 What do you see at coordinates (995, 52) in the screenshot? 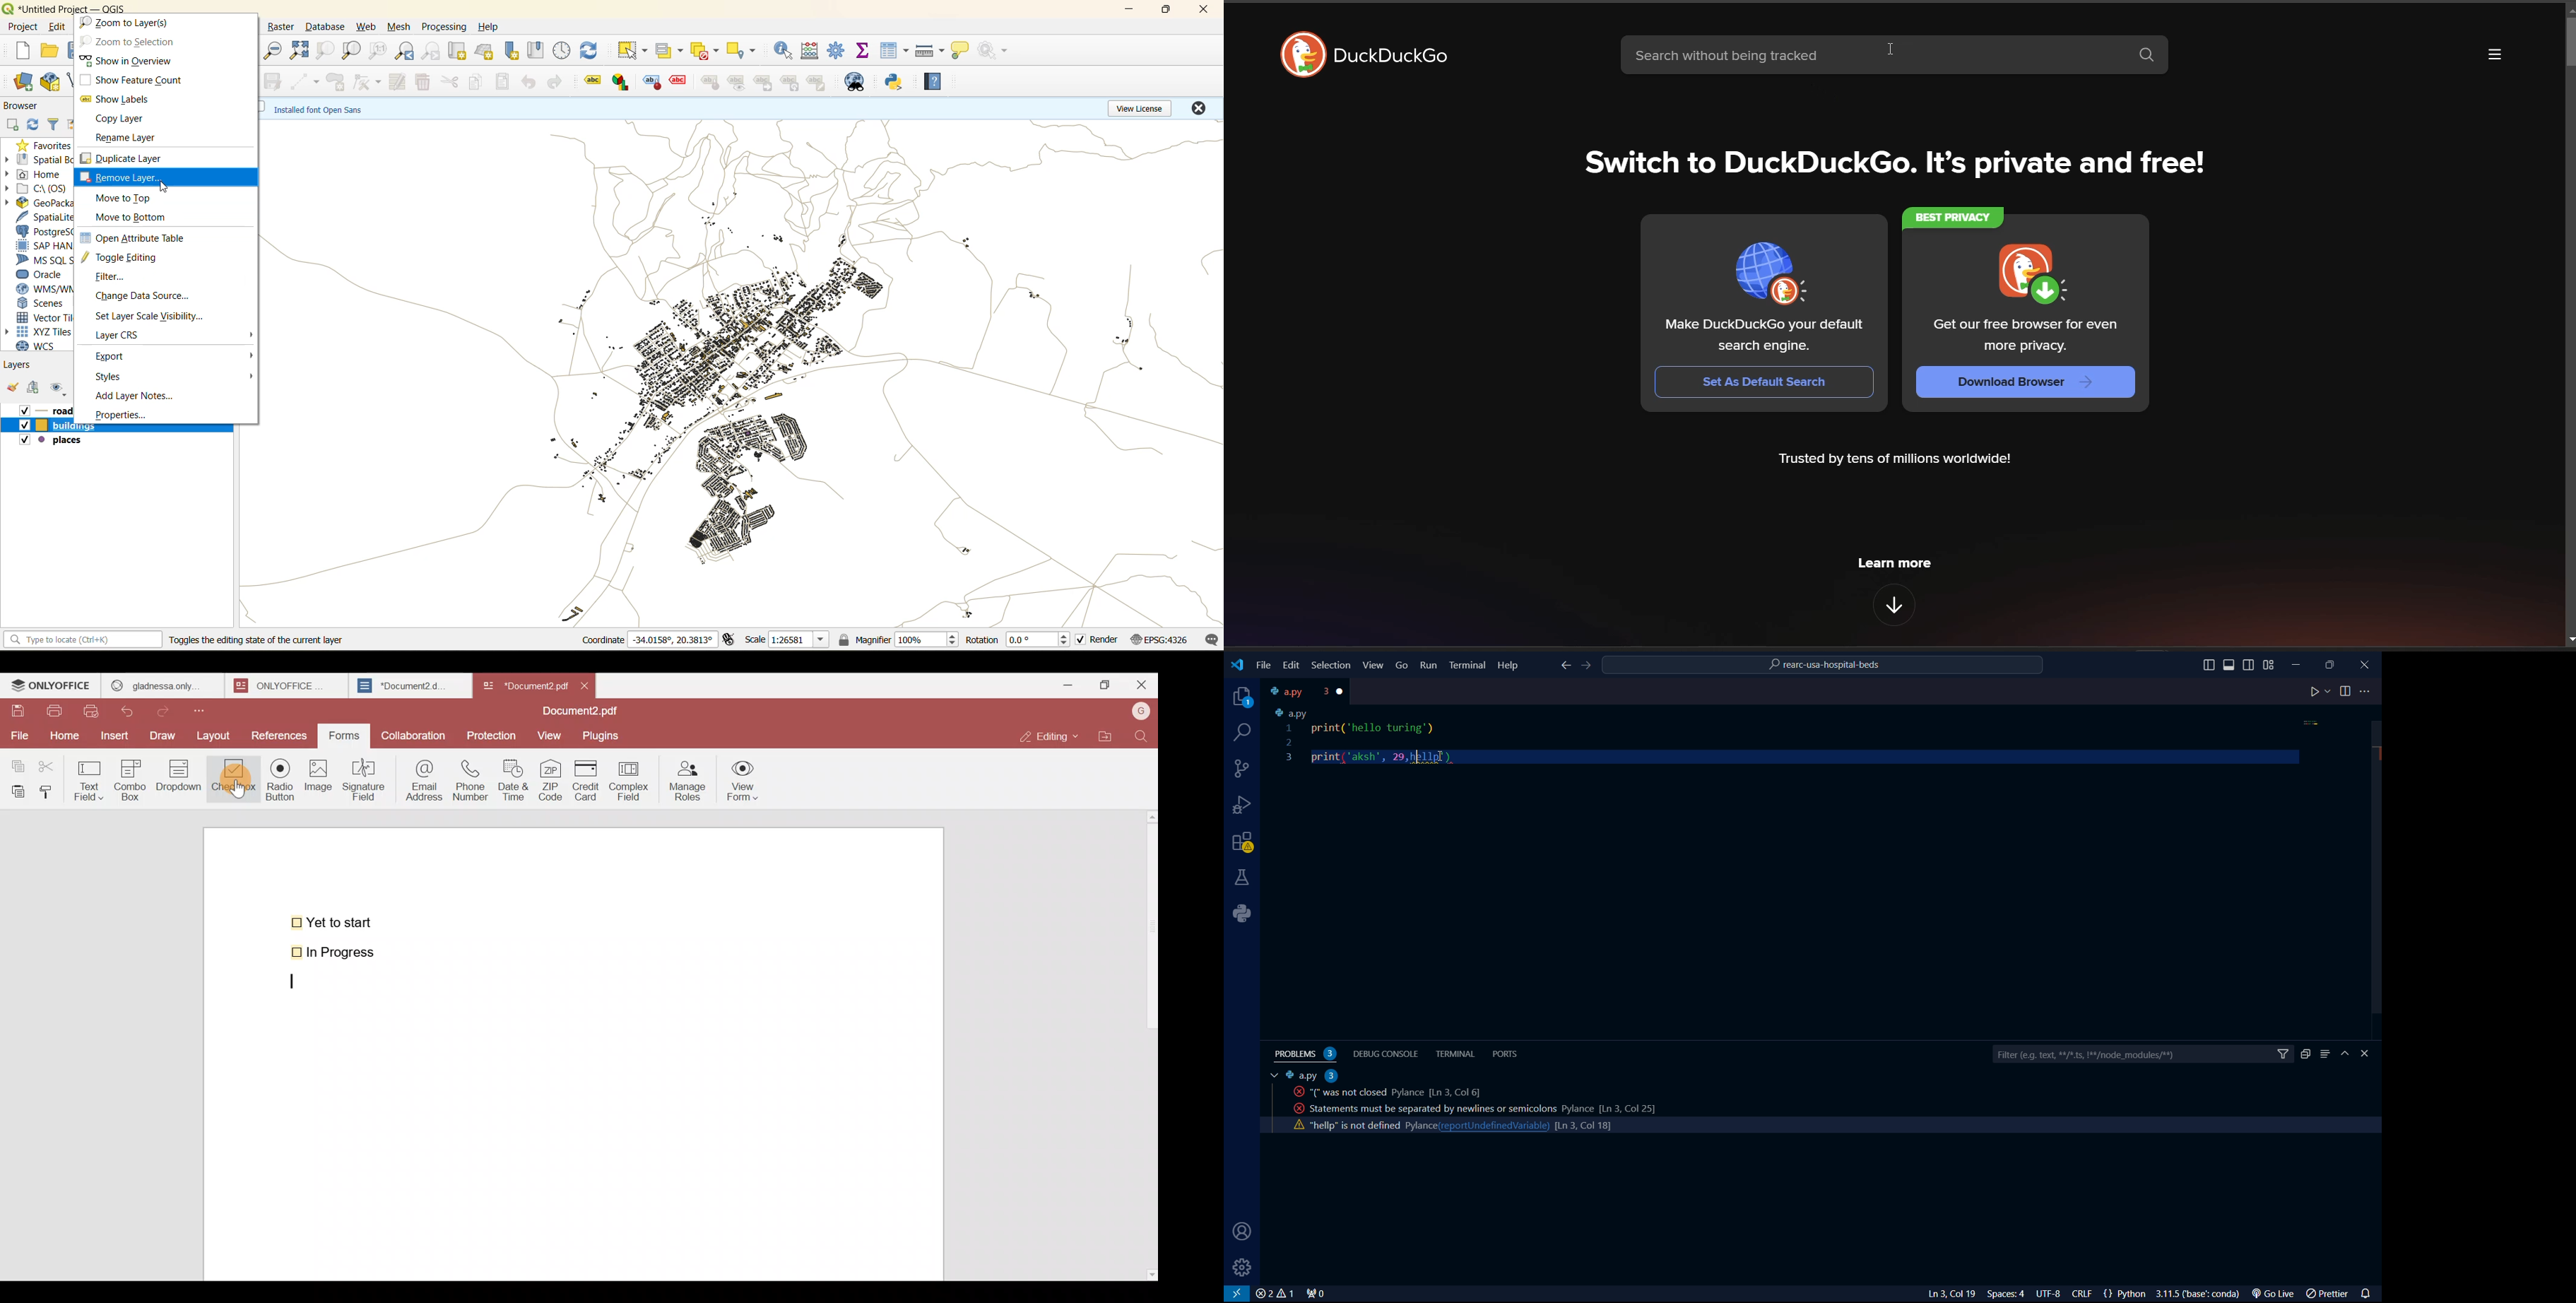
I see `no action` at bounding box center [995, 52].